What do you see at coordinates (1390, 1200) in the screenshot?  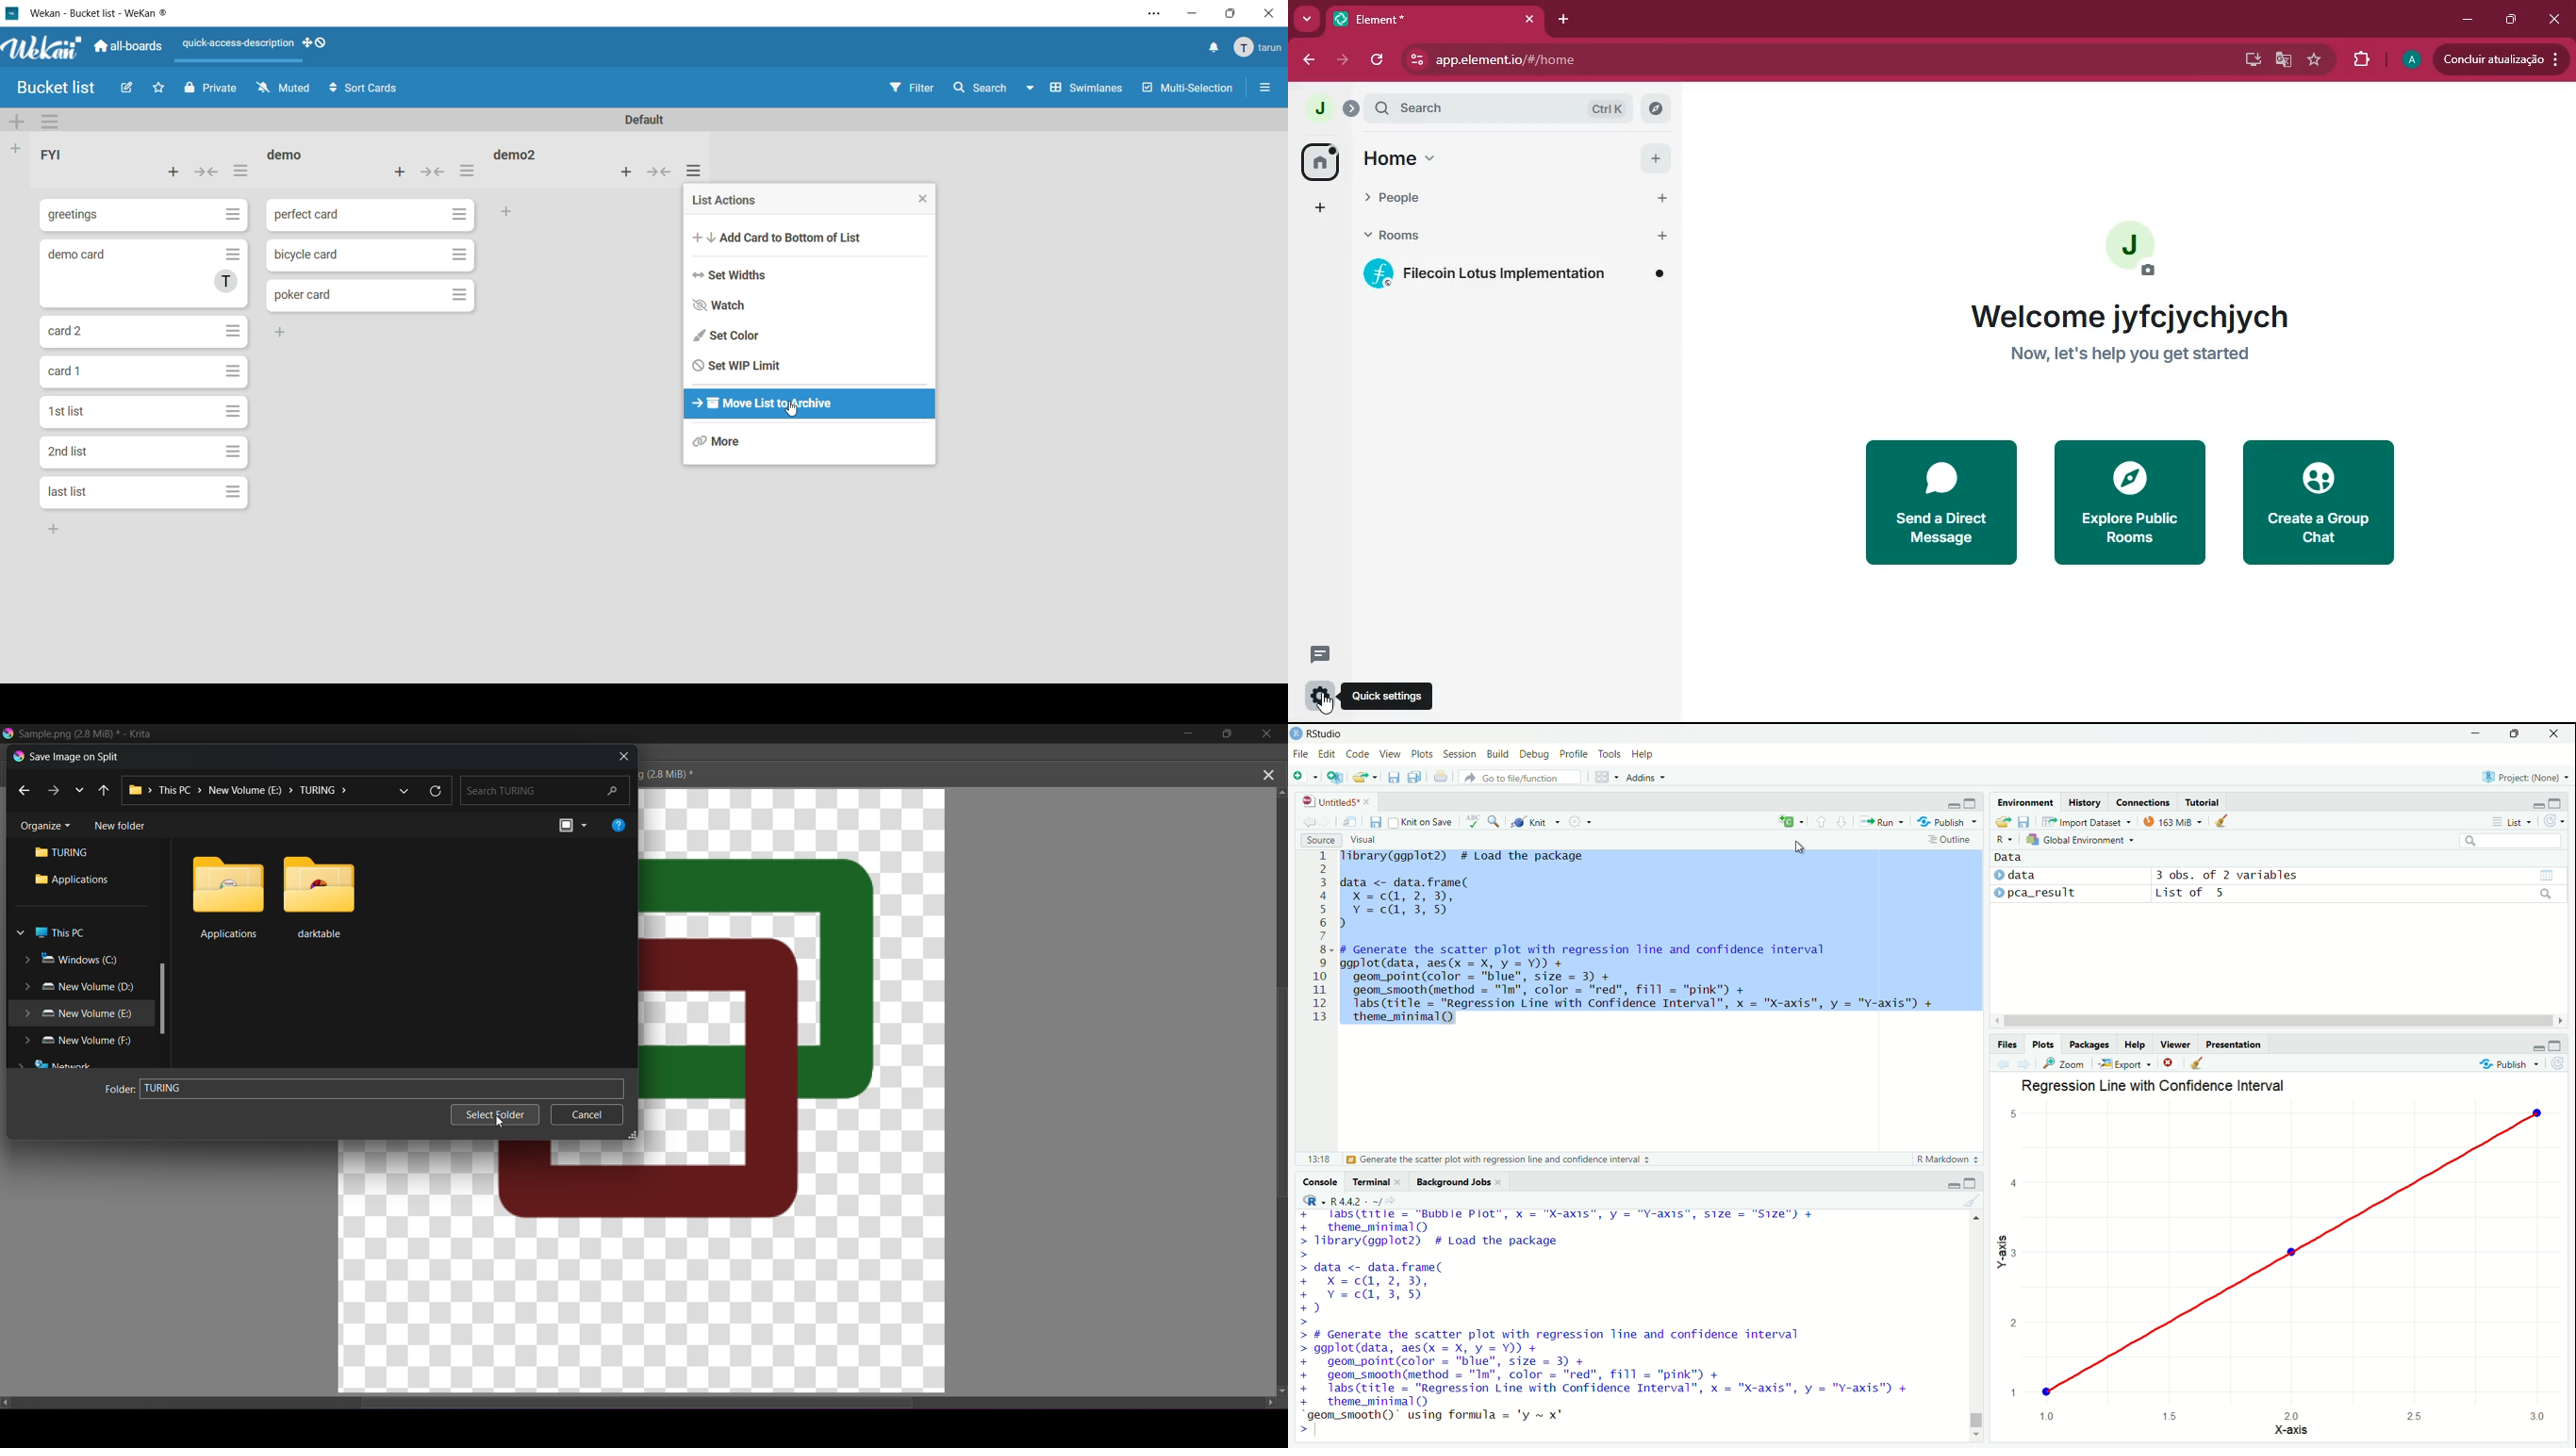 I see `View the current working current directory` at bounding box center [1390, 1200].